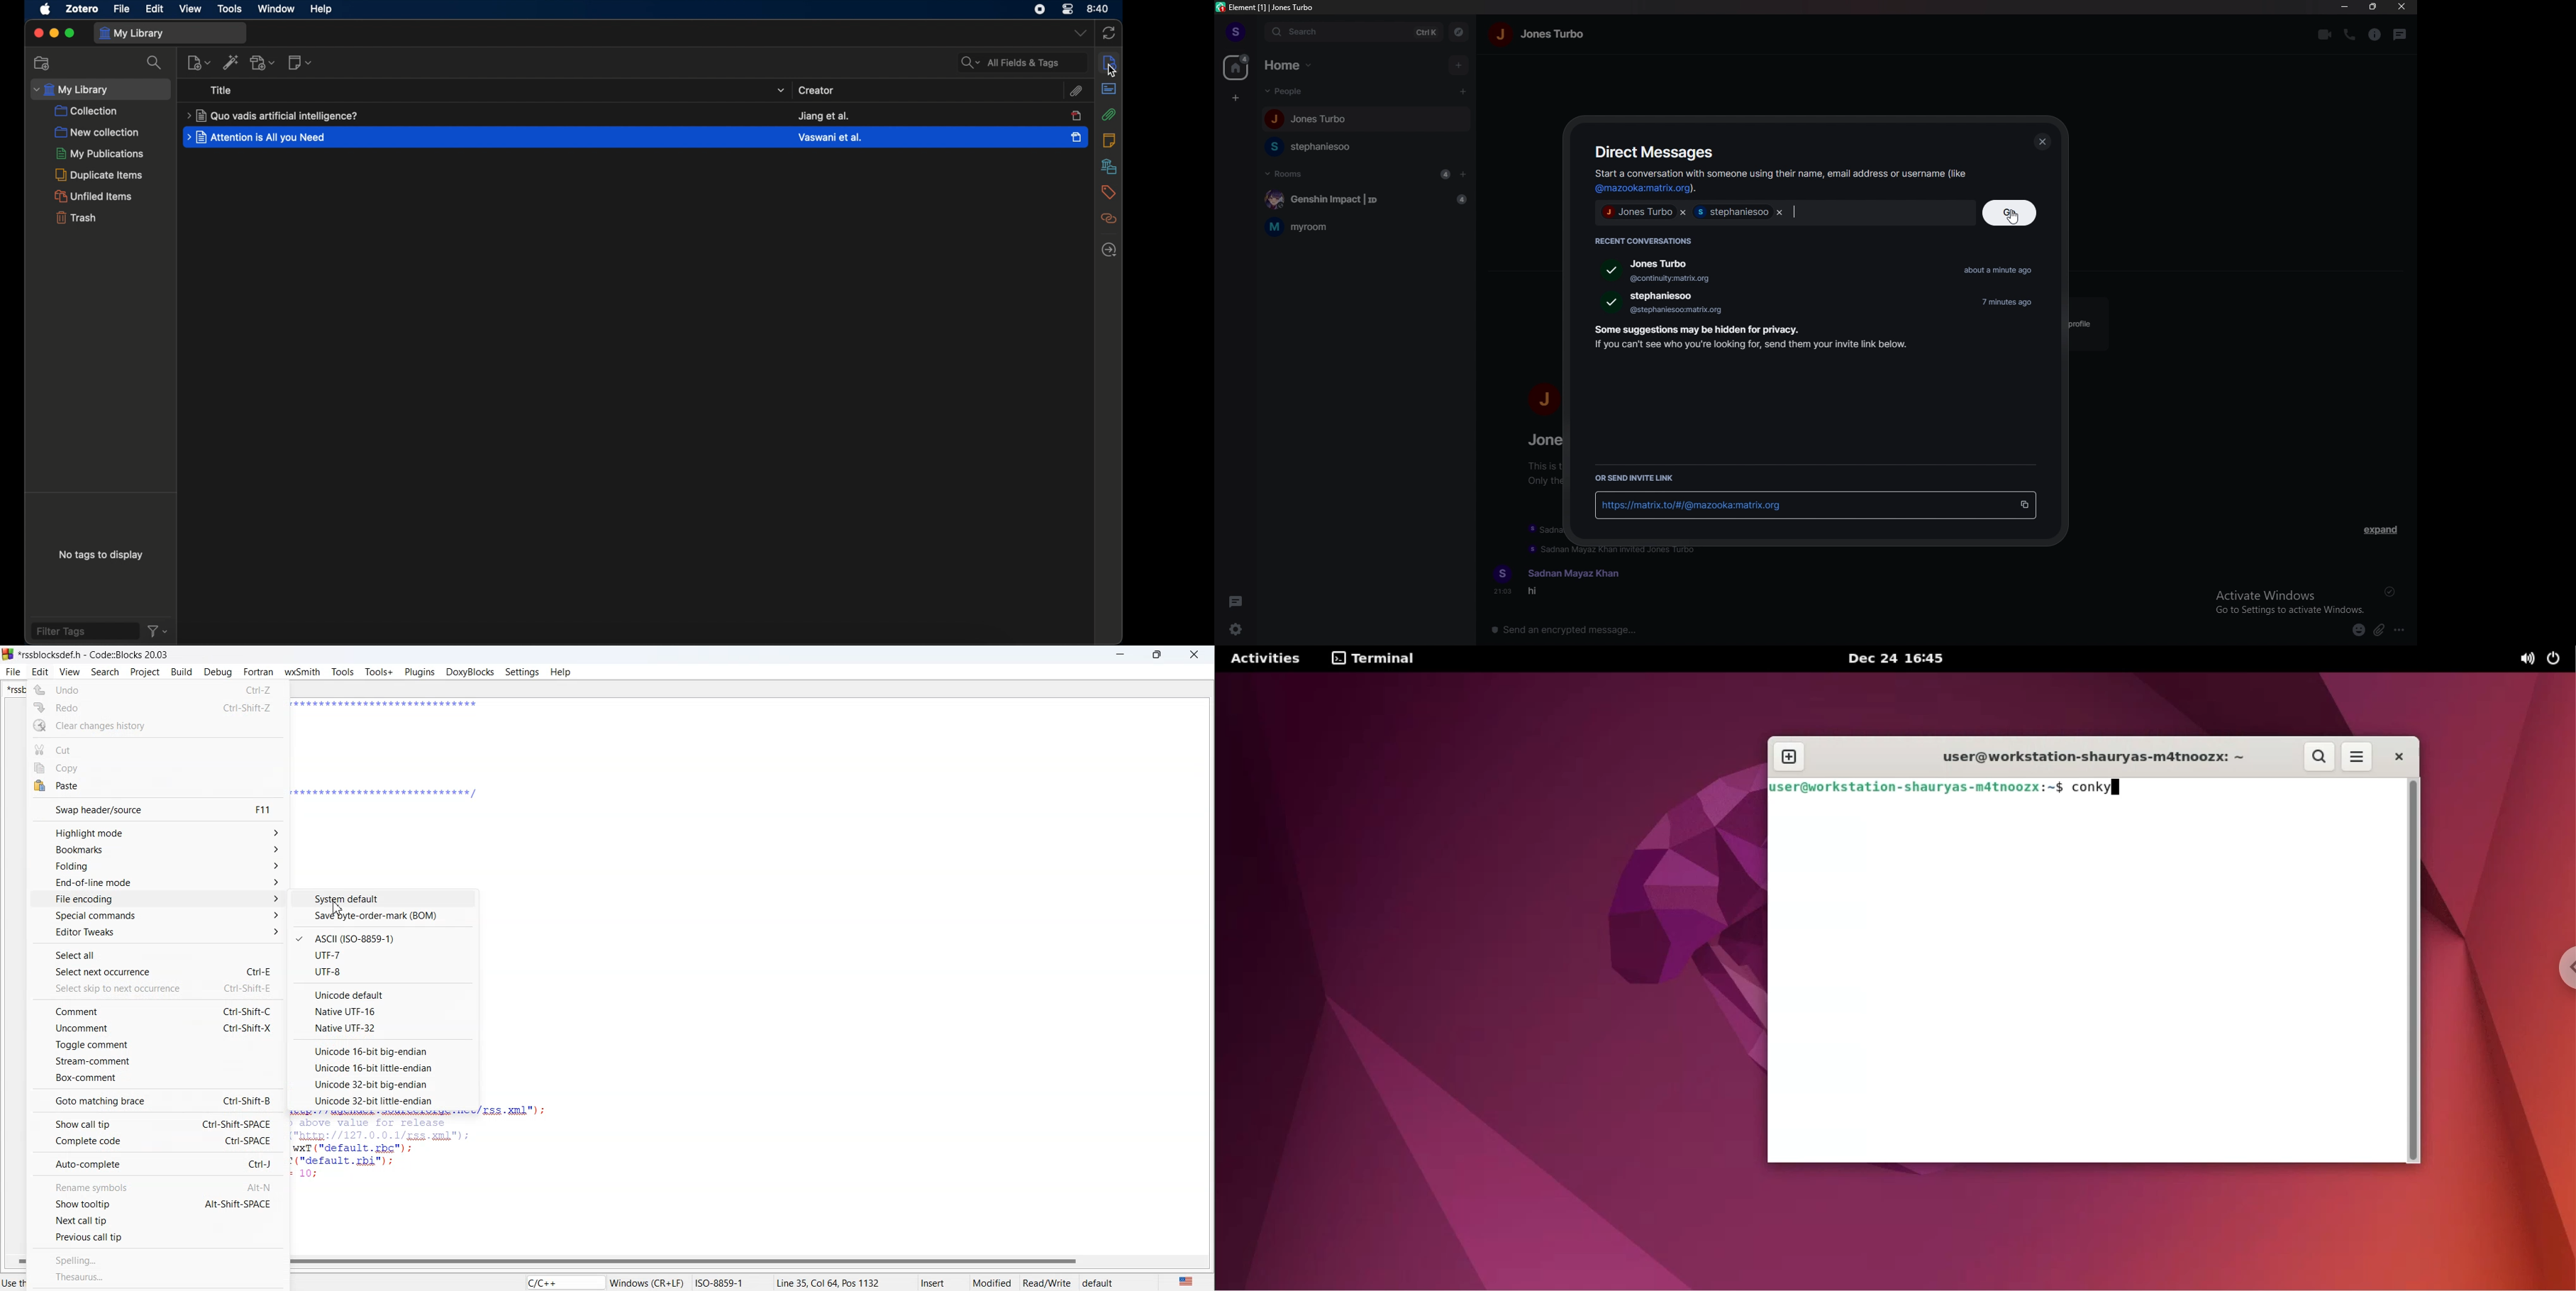 The image size is (2576, 1316). What do you see at coordinates (1625, 550) in the screenshot?
I see `Sadnan Mayaz Khan invited Jones Turbo` at bounding box center [1625, 550].